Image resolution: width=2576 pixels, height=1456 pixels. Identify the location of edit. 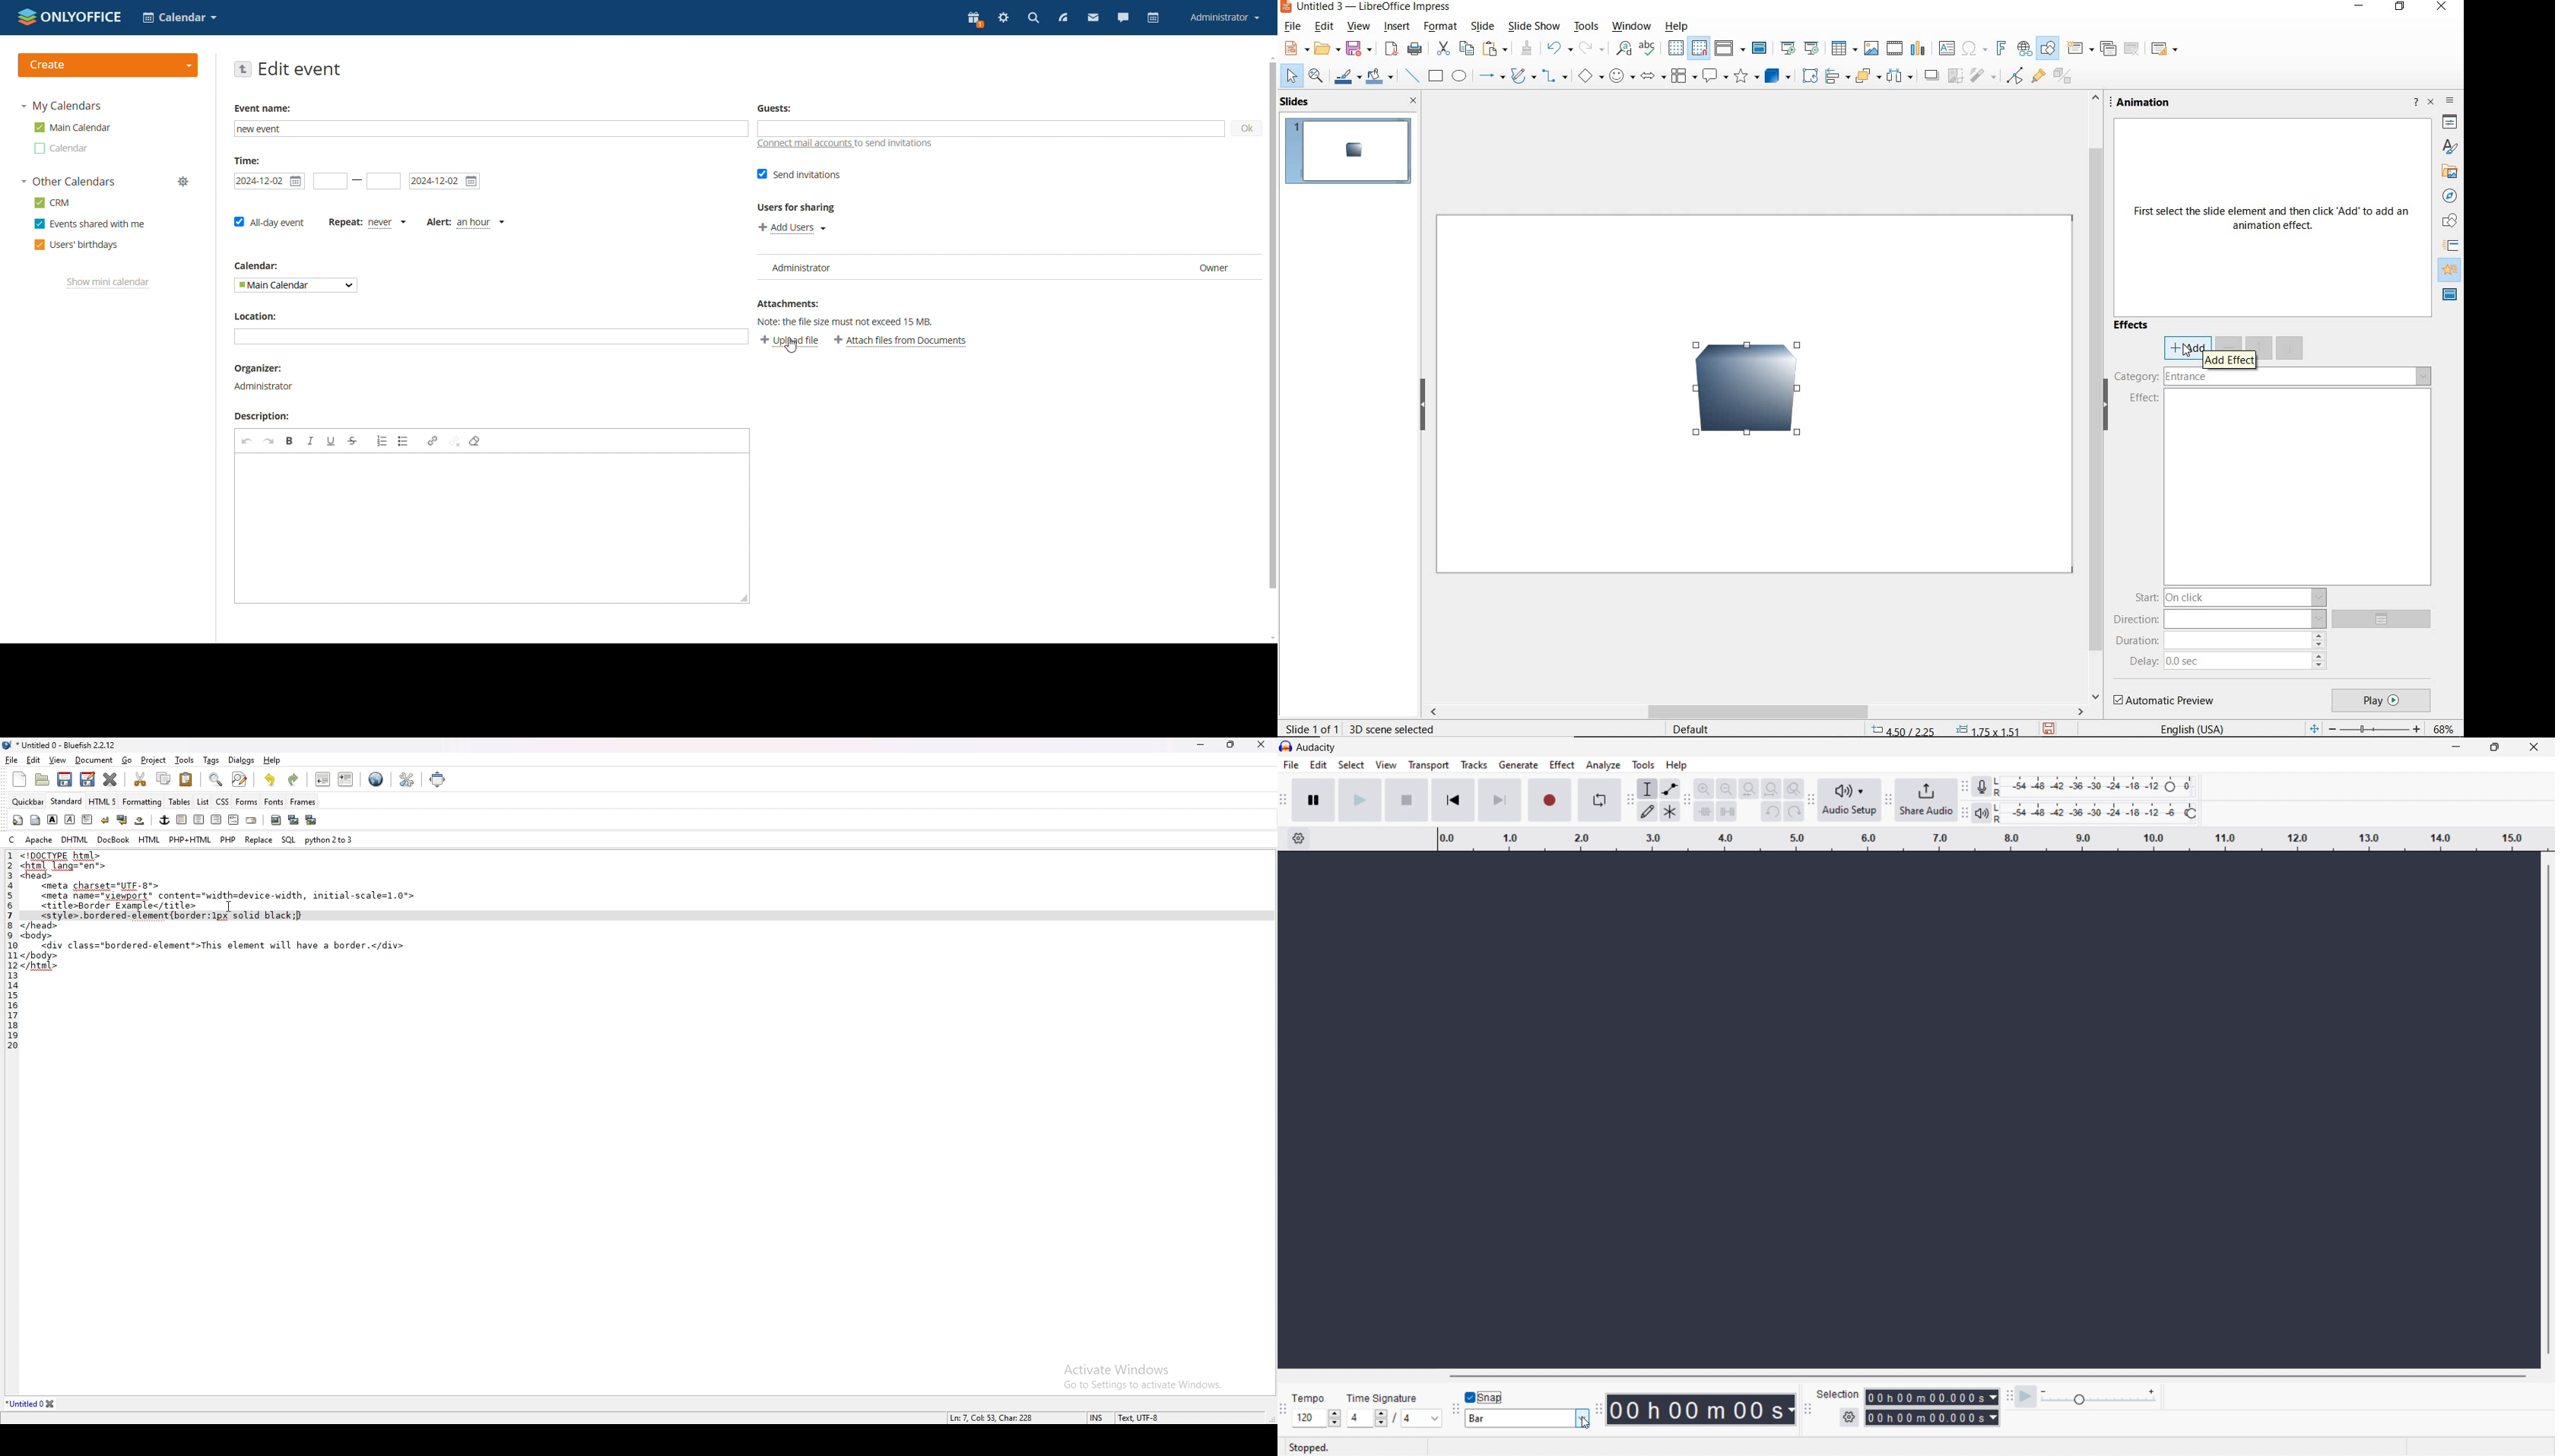
(1319, 765).